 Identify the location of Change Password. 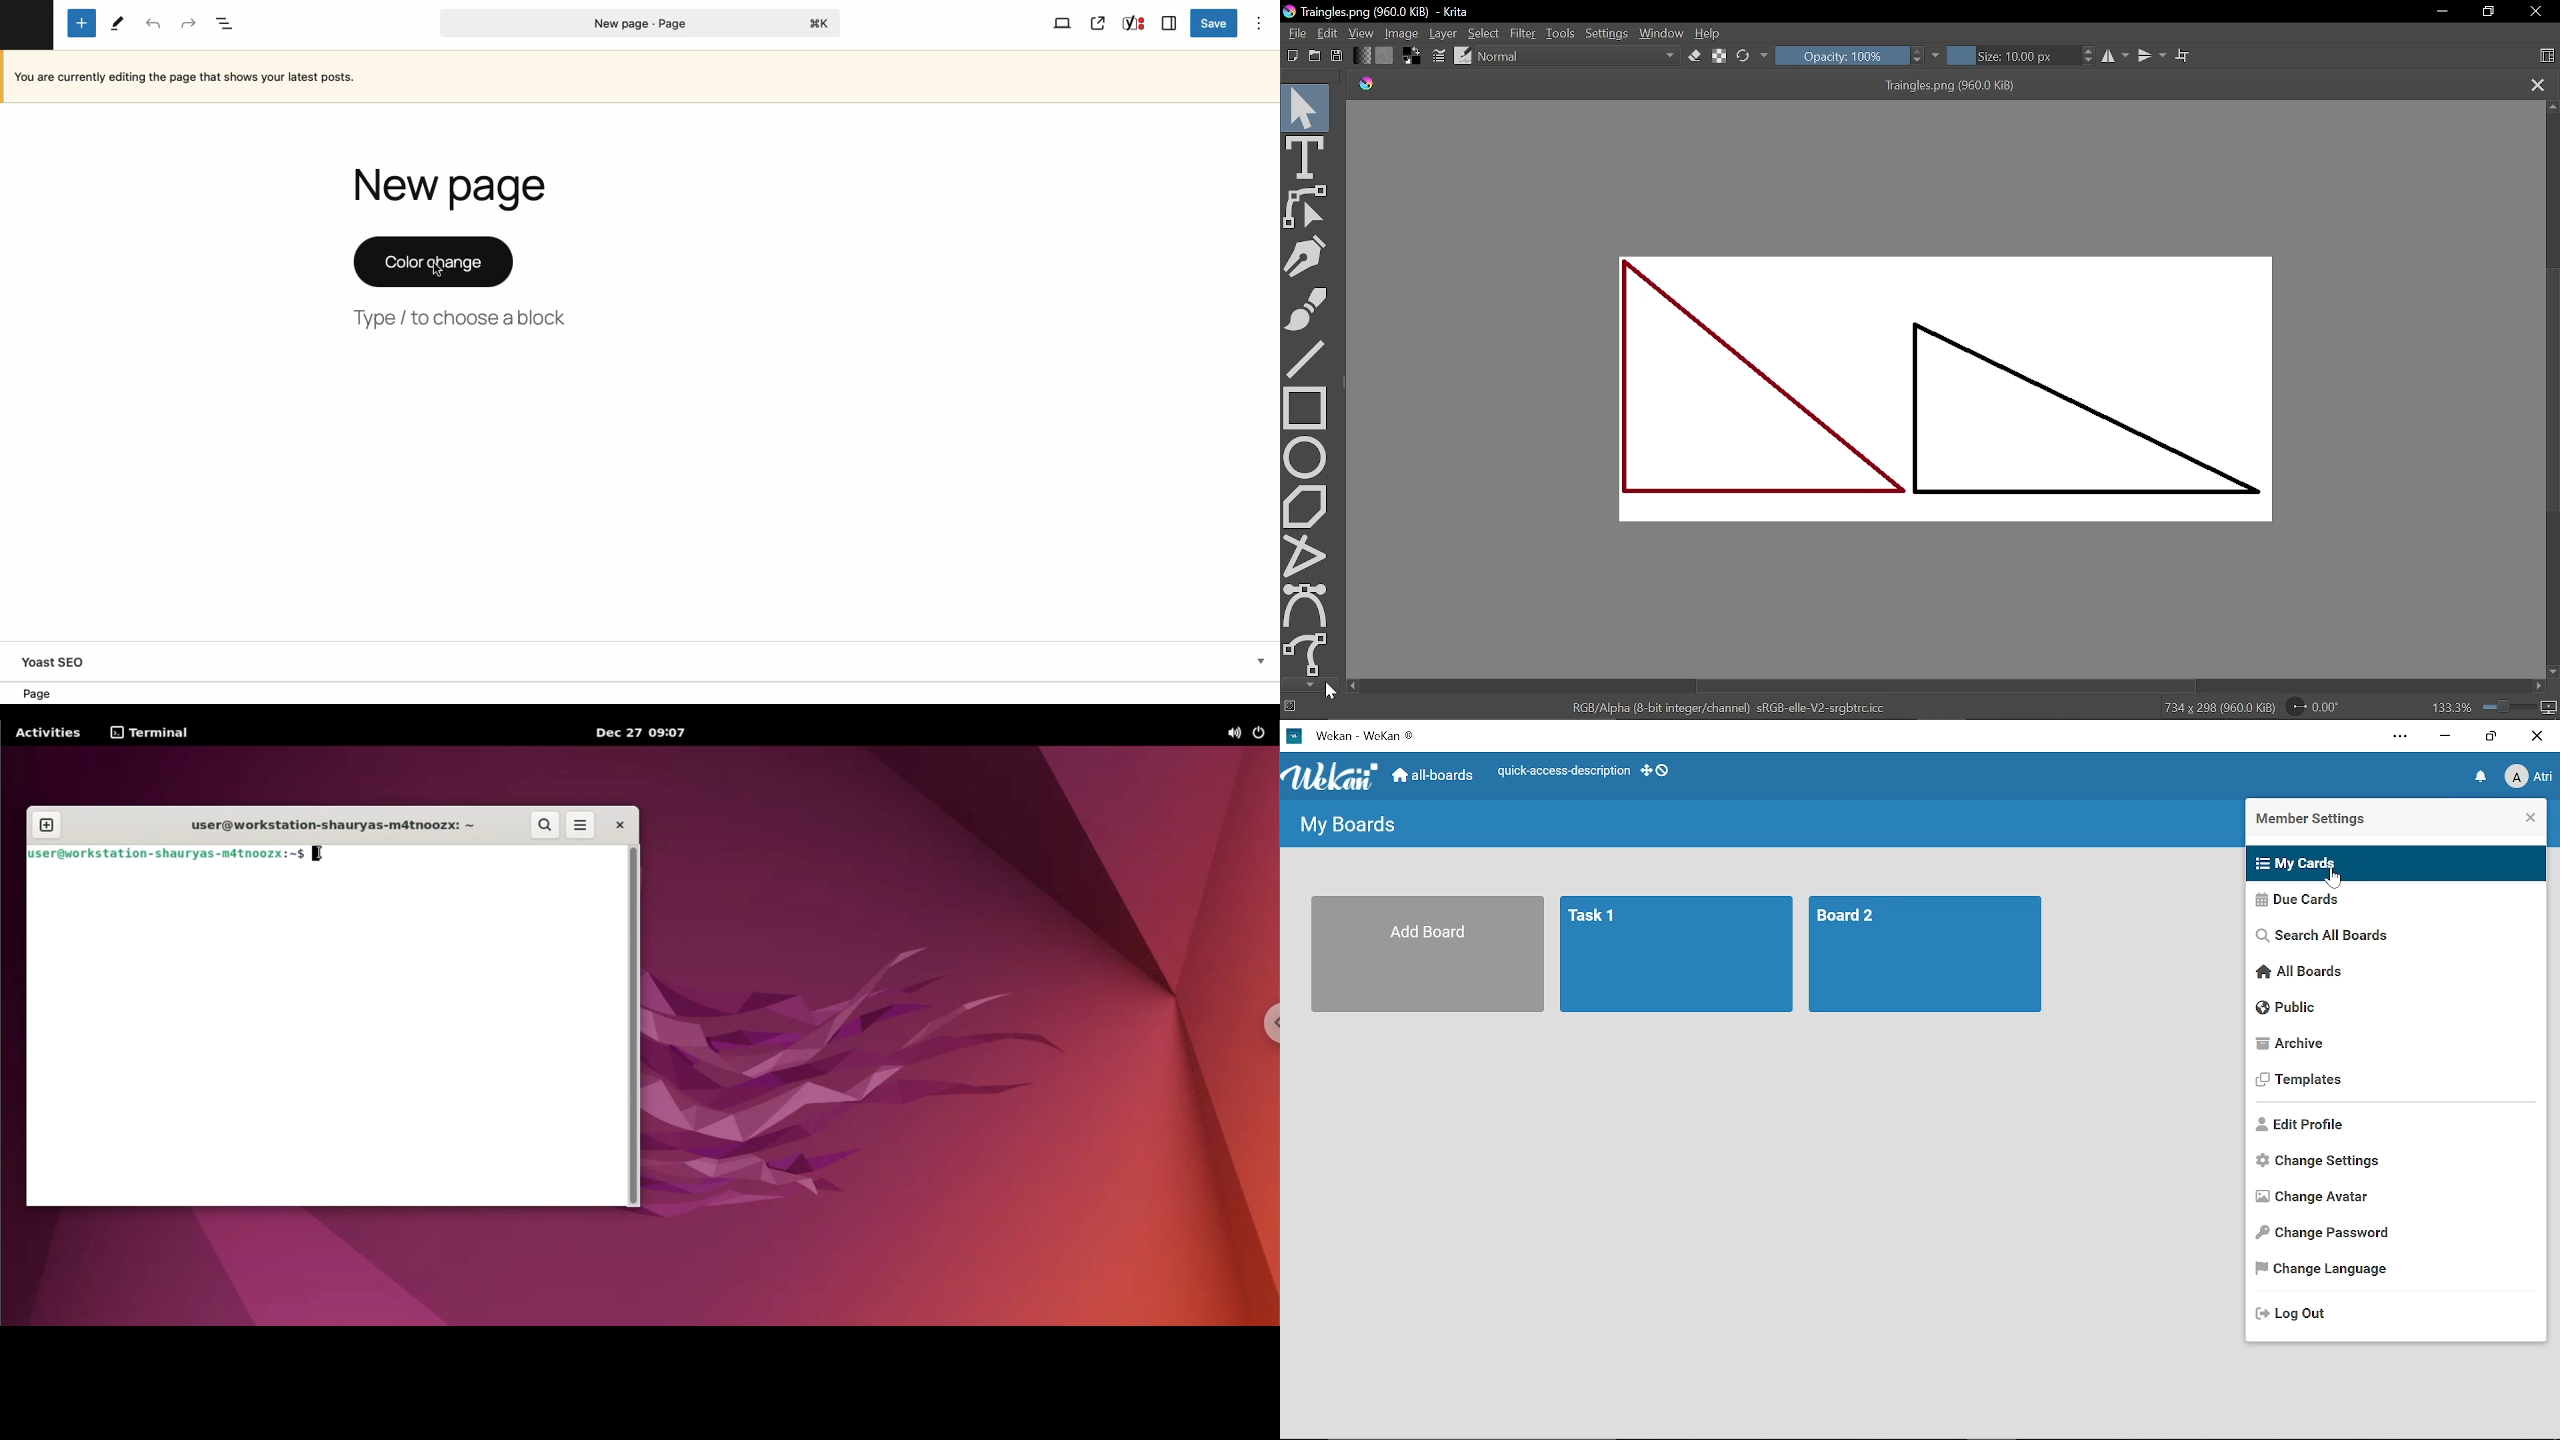
(2393, 1234).